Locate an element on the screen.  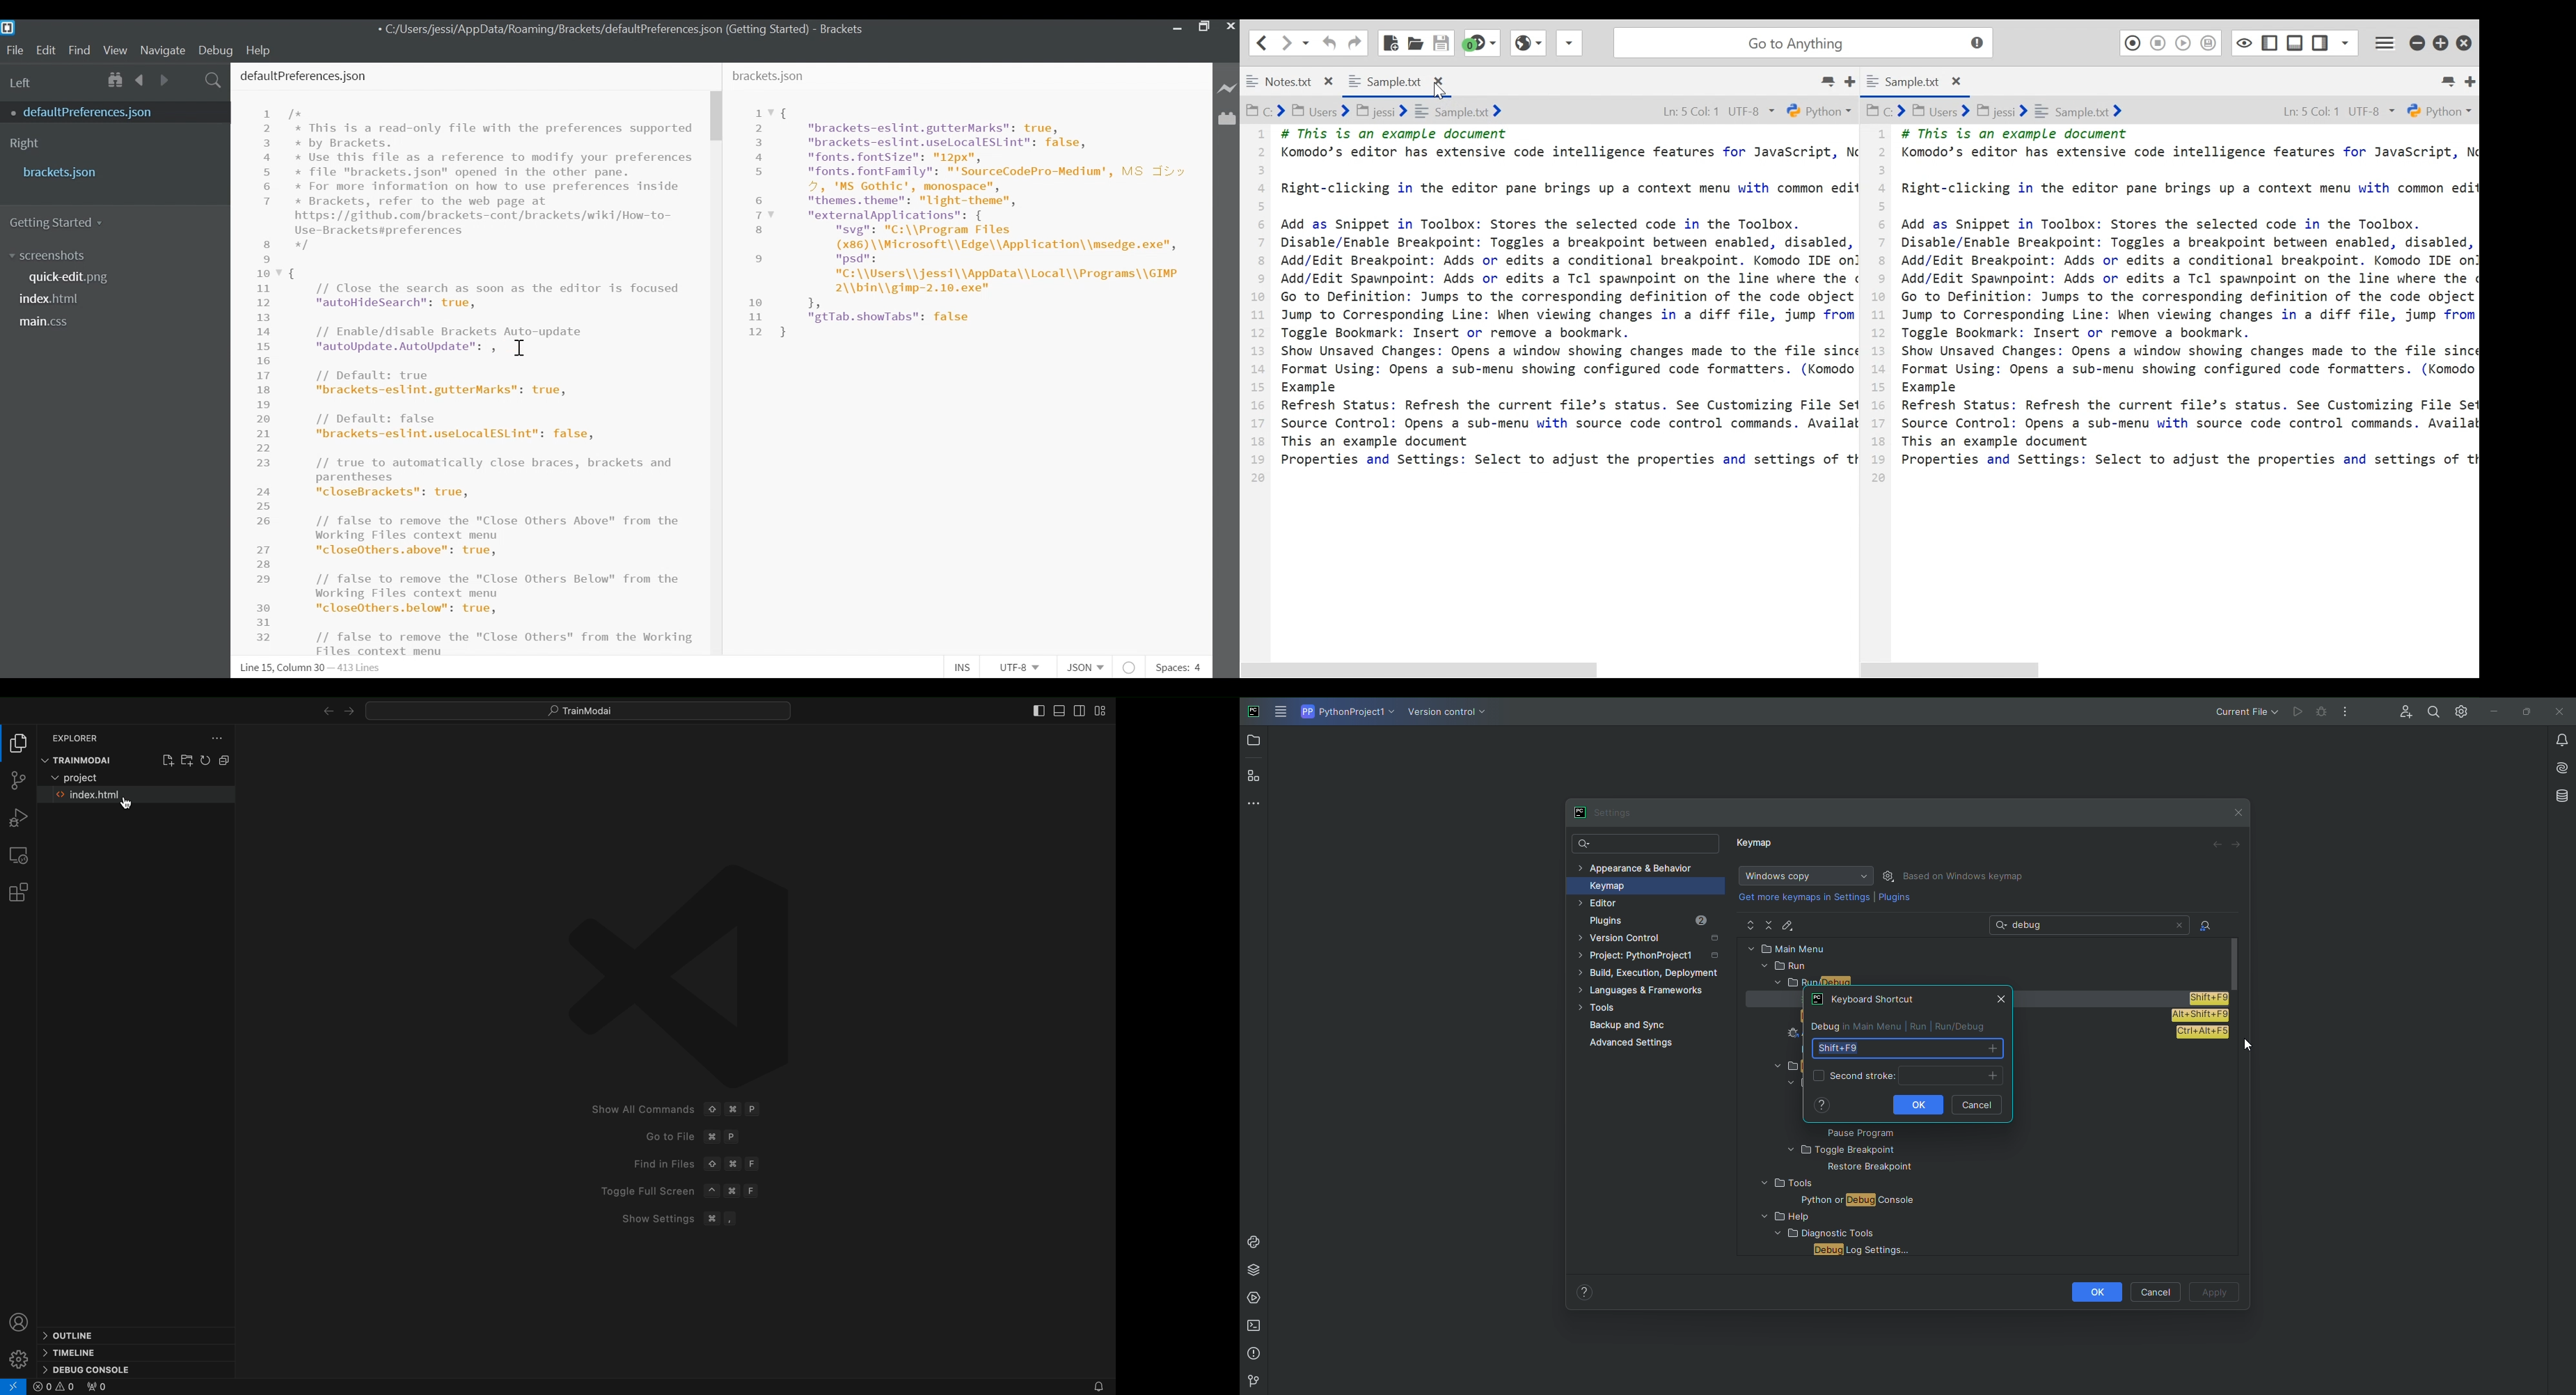
Sample.txt   is located at coordinates (1919, 82).